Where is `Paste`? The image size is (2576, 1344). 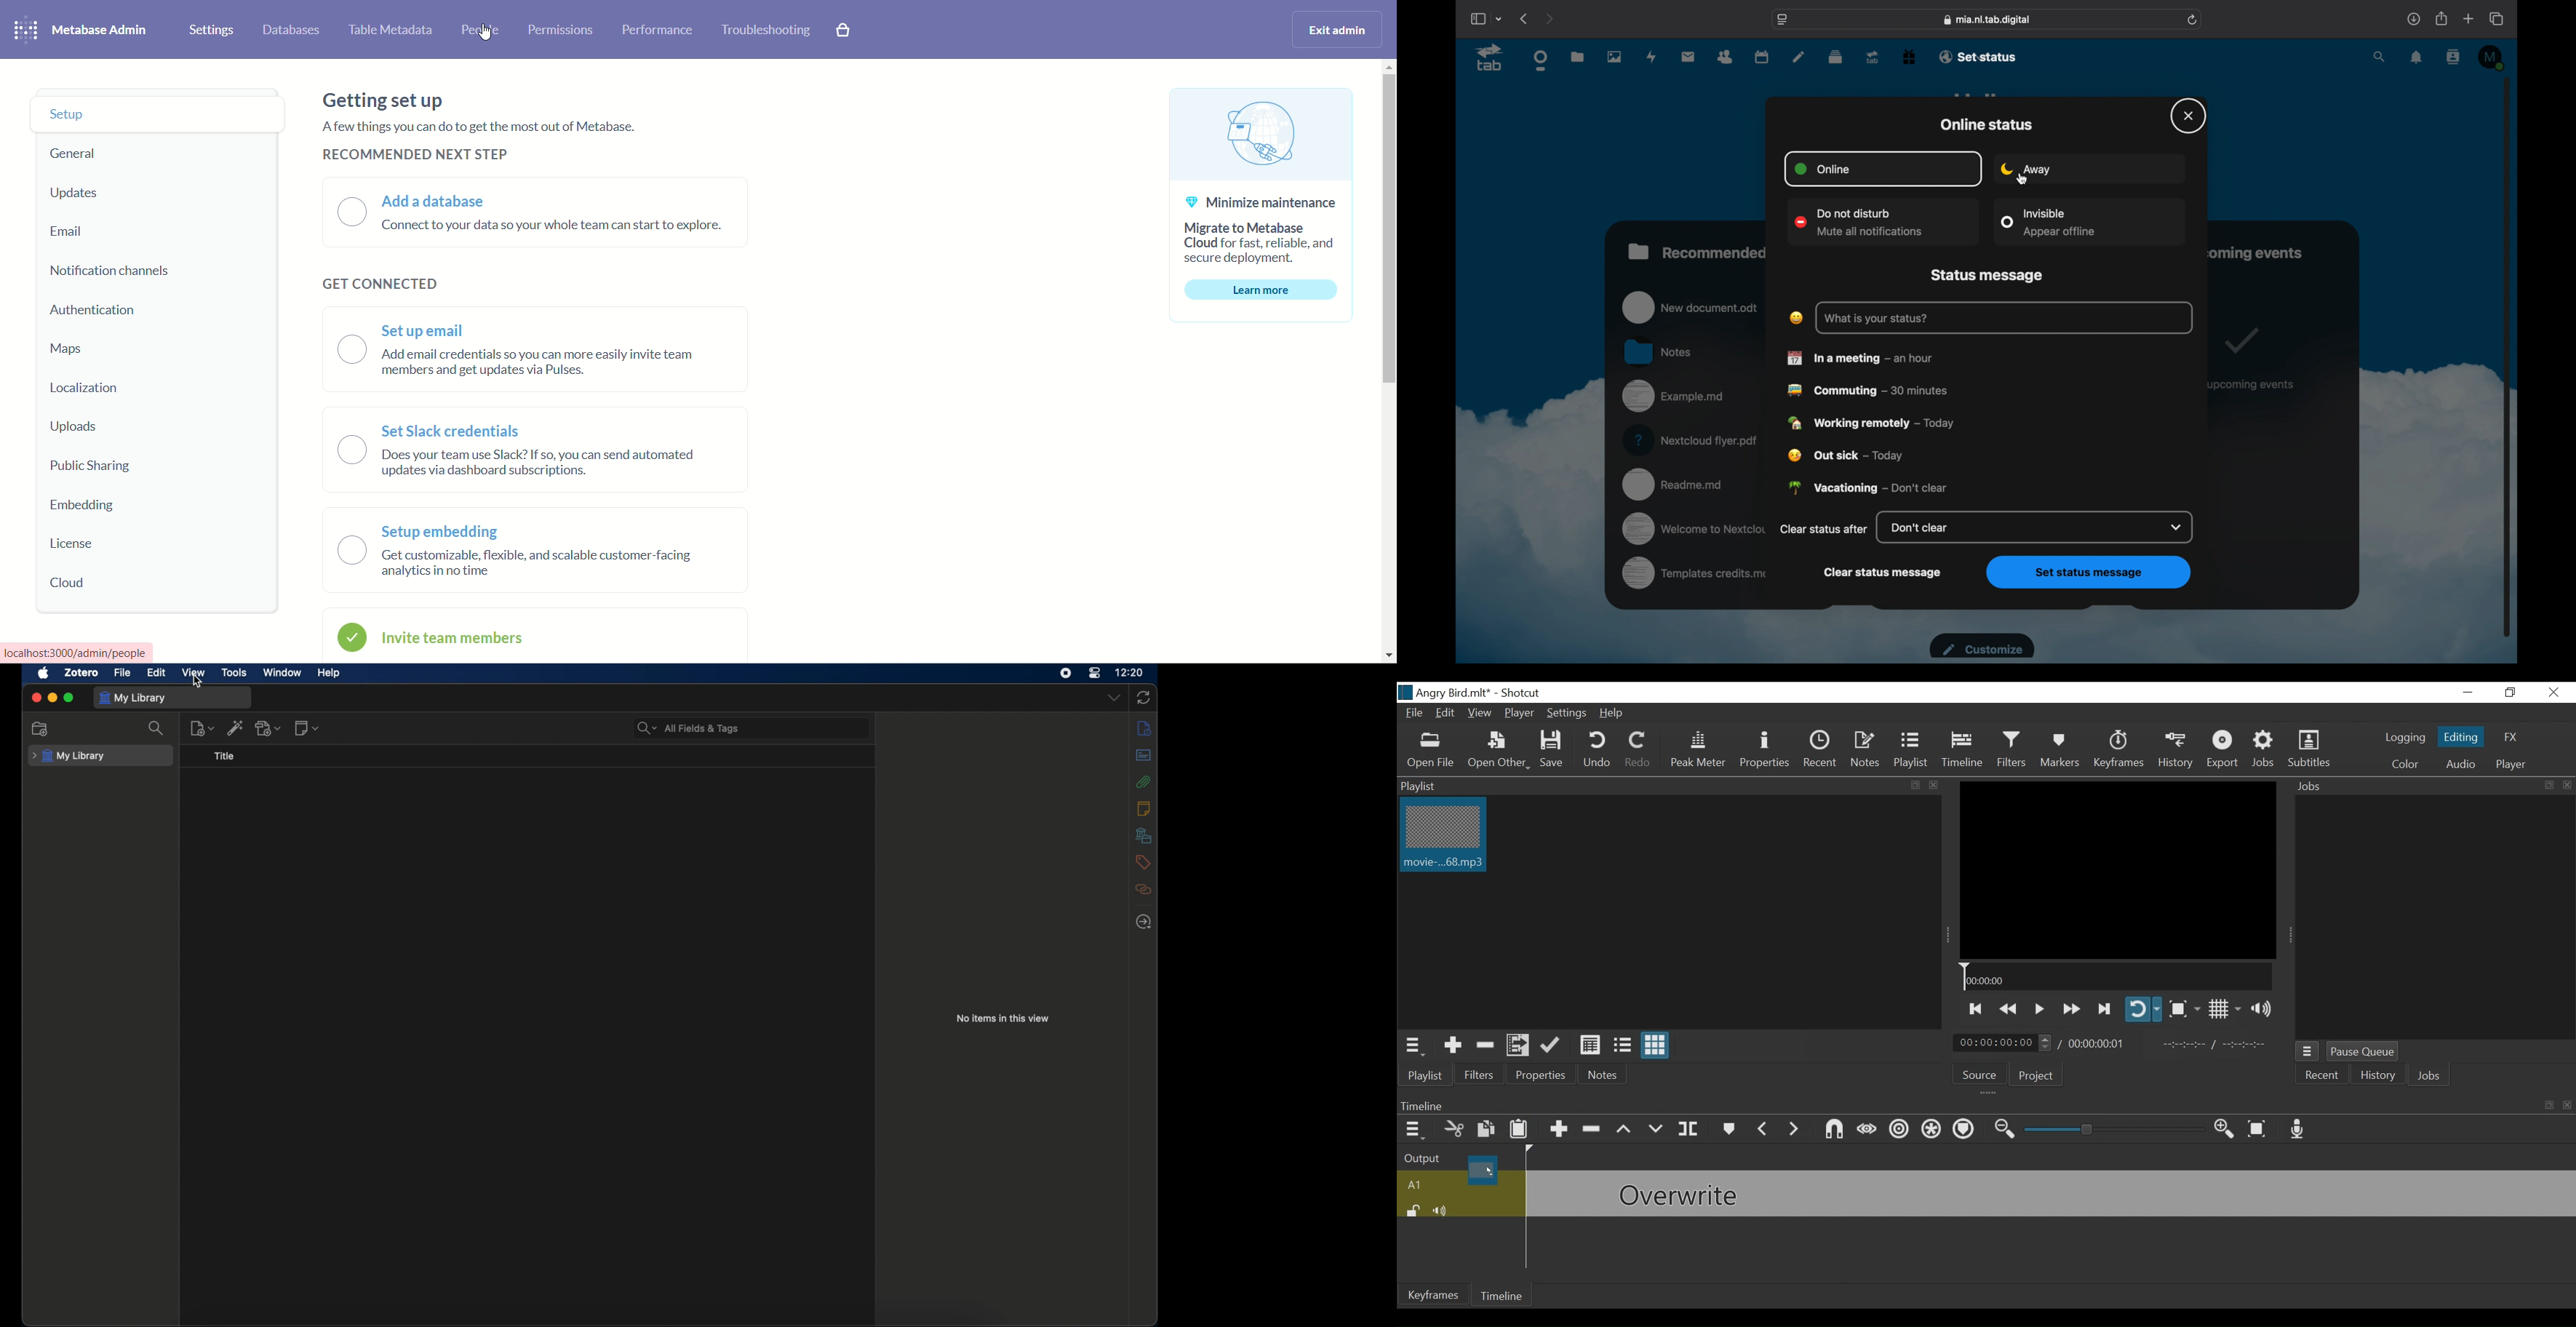
Paste is located at coordinates (1520, 1129).